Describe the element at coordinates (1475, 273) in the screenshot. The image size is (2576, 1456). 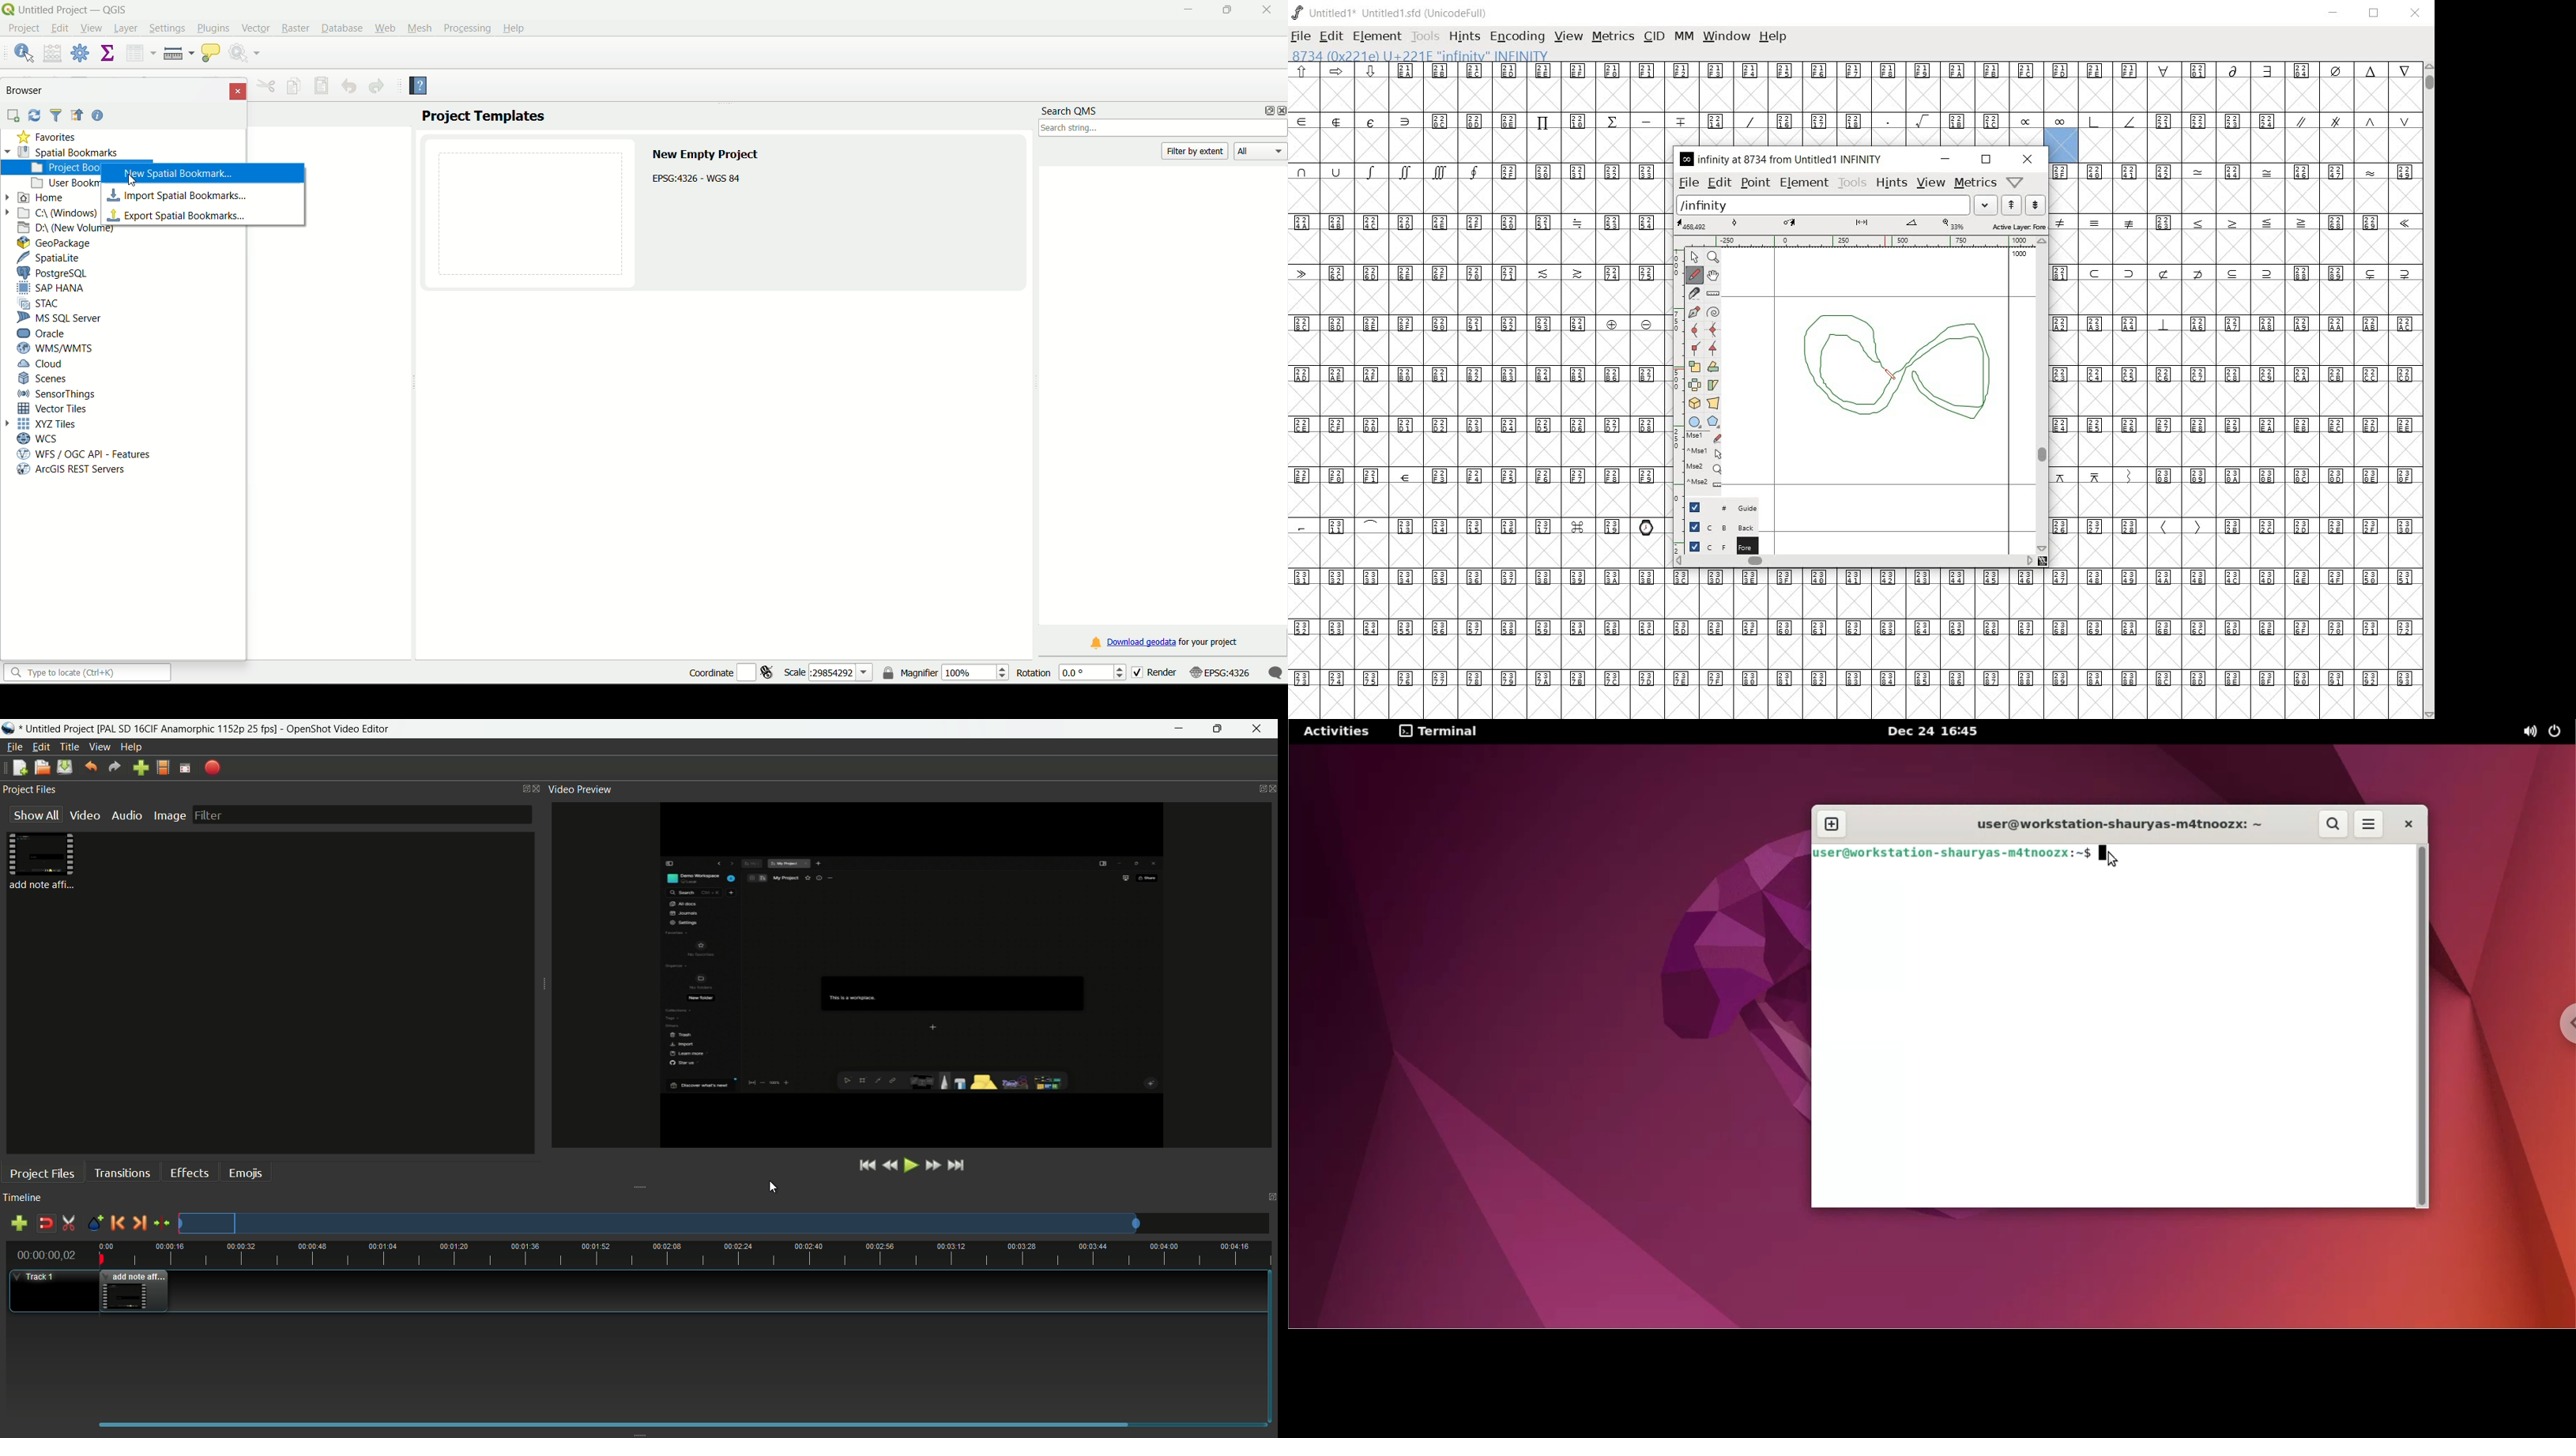
I see `Unicode code points` at that location.